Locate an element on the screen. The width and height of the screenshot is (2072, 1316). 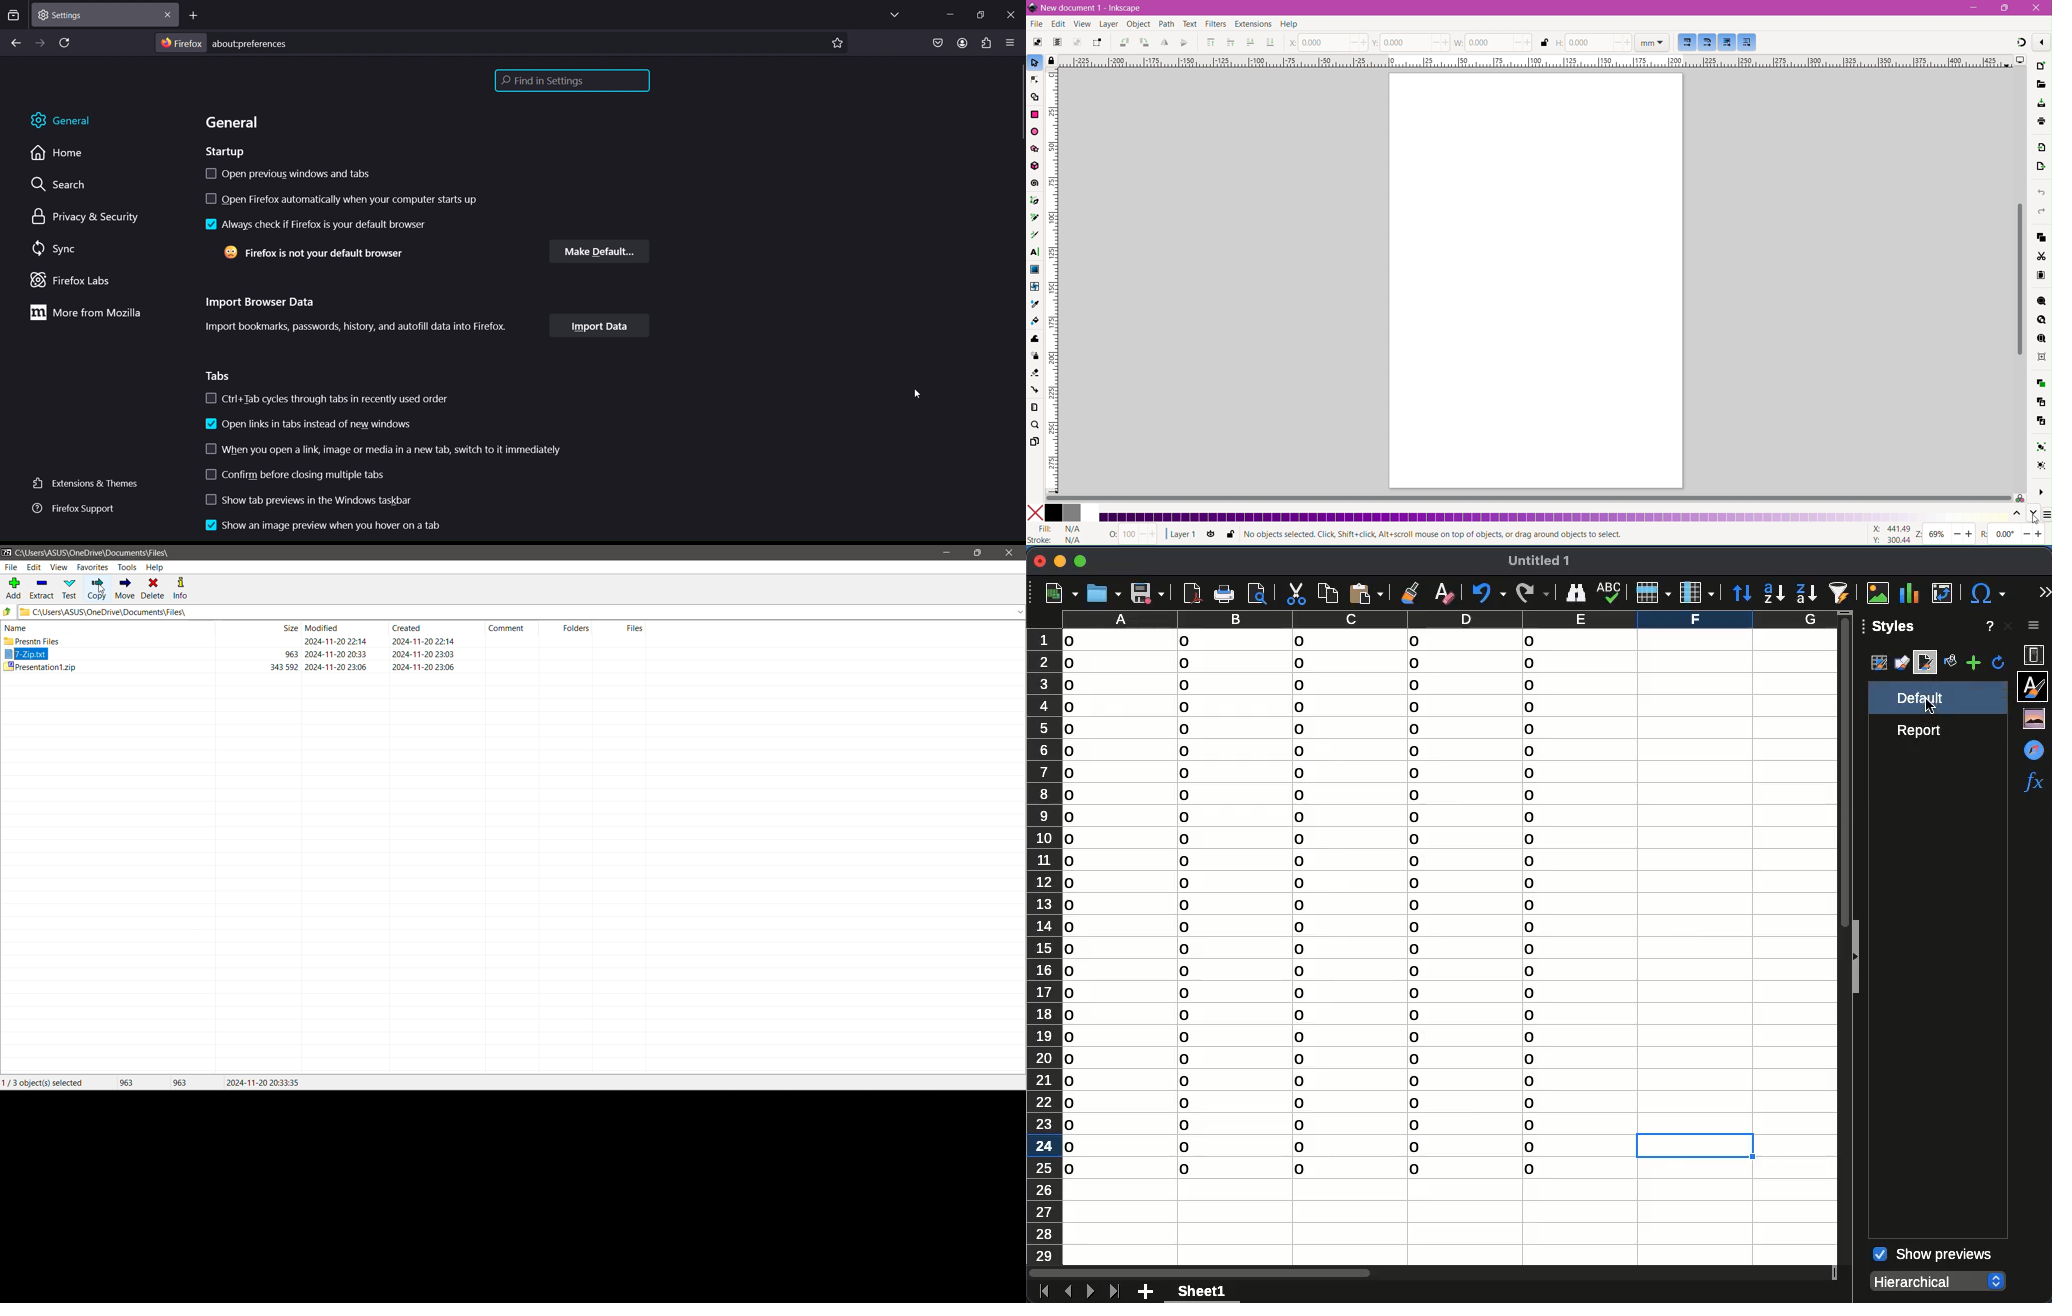
File Created Date is located at coordinates (424, 648).